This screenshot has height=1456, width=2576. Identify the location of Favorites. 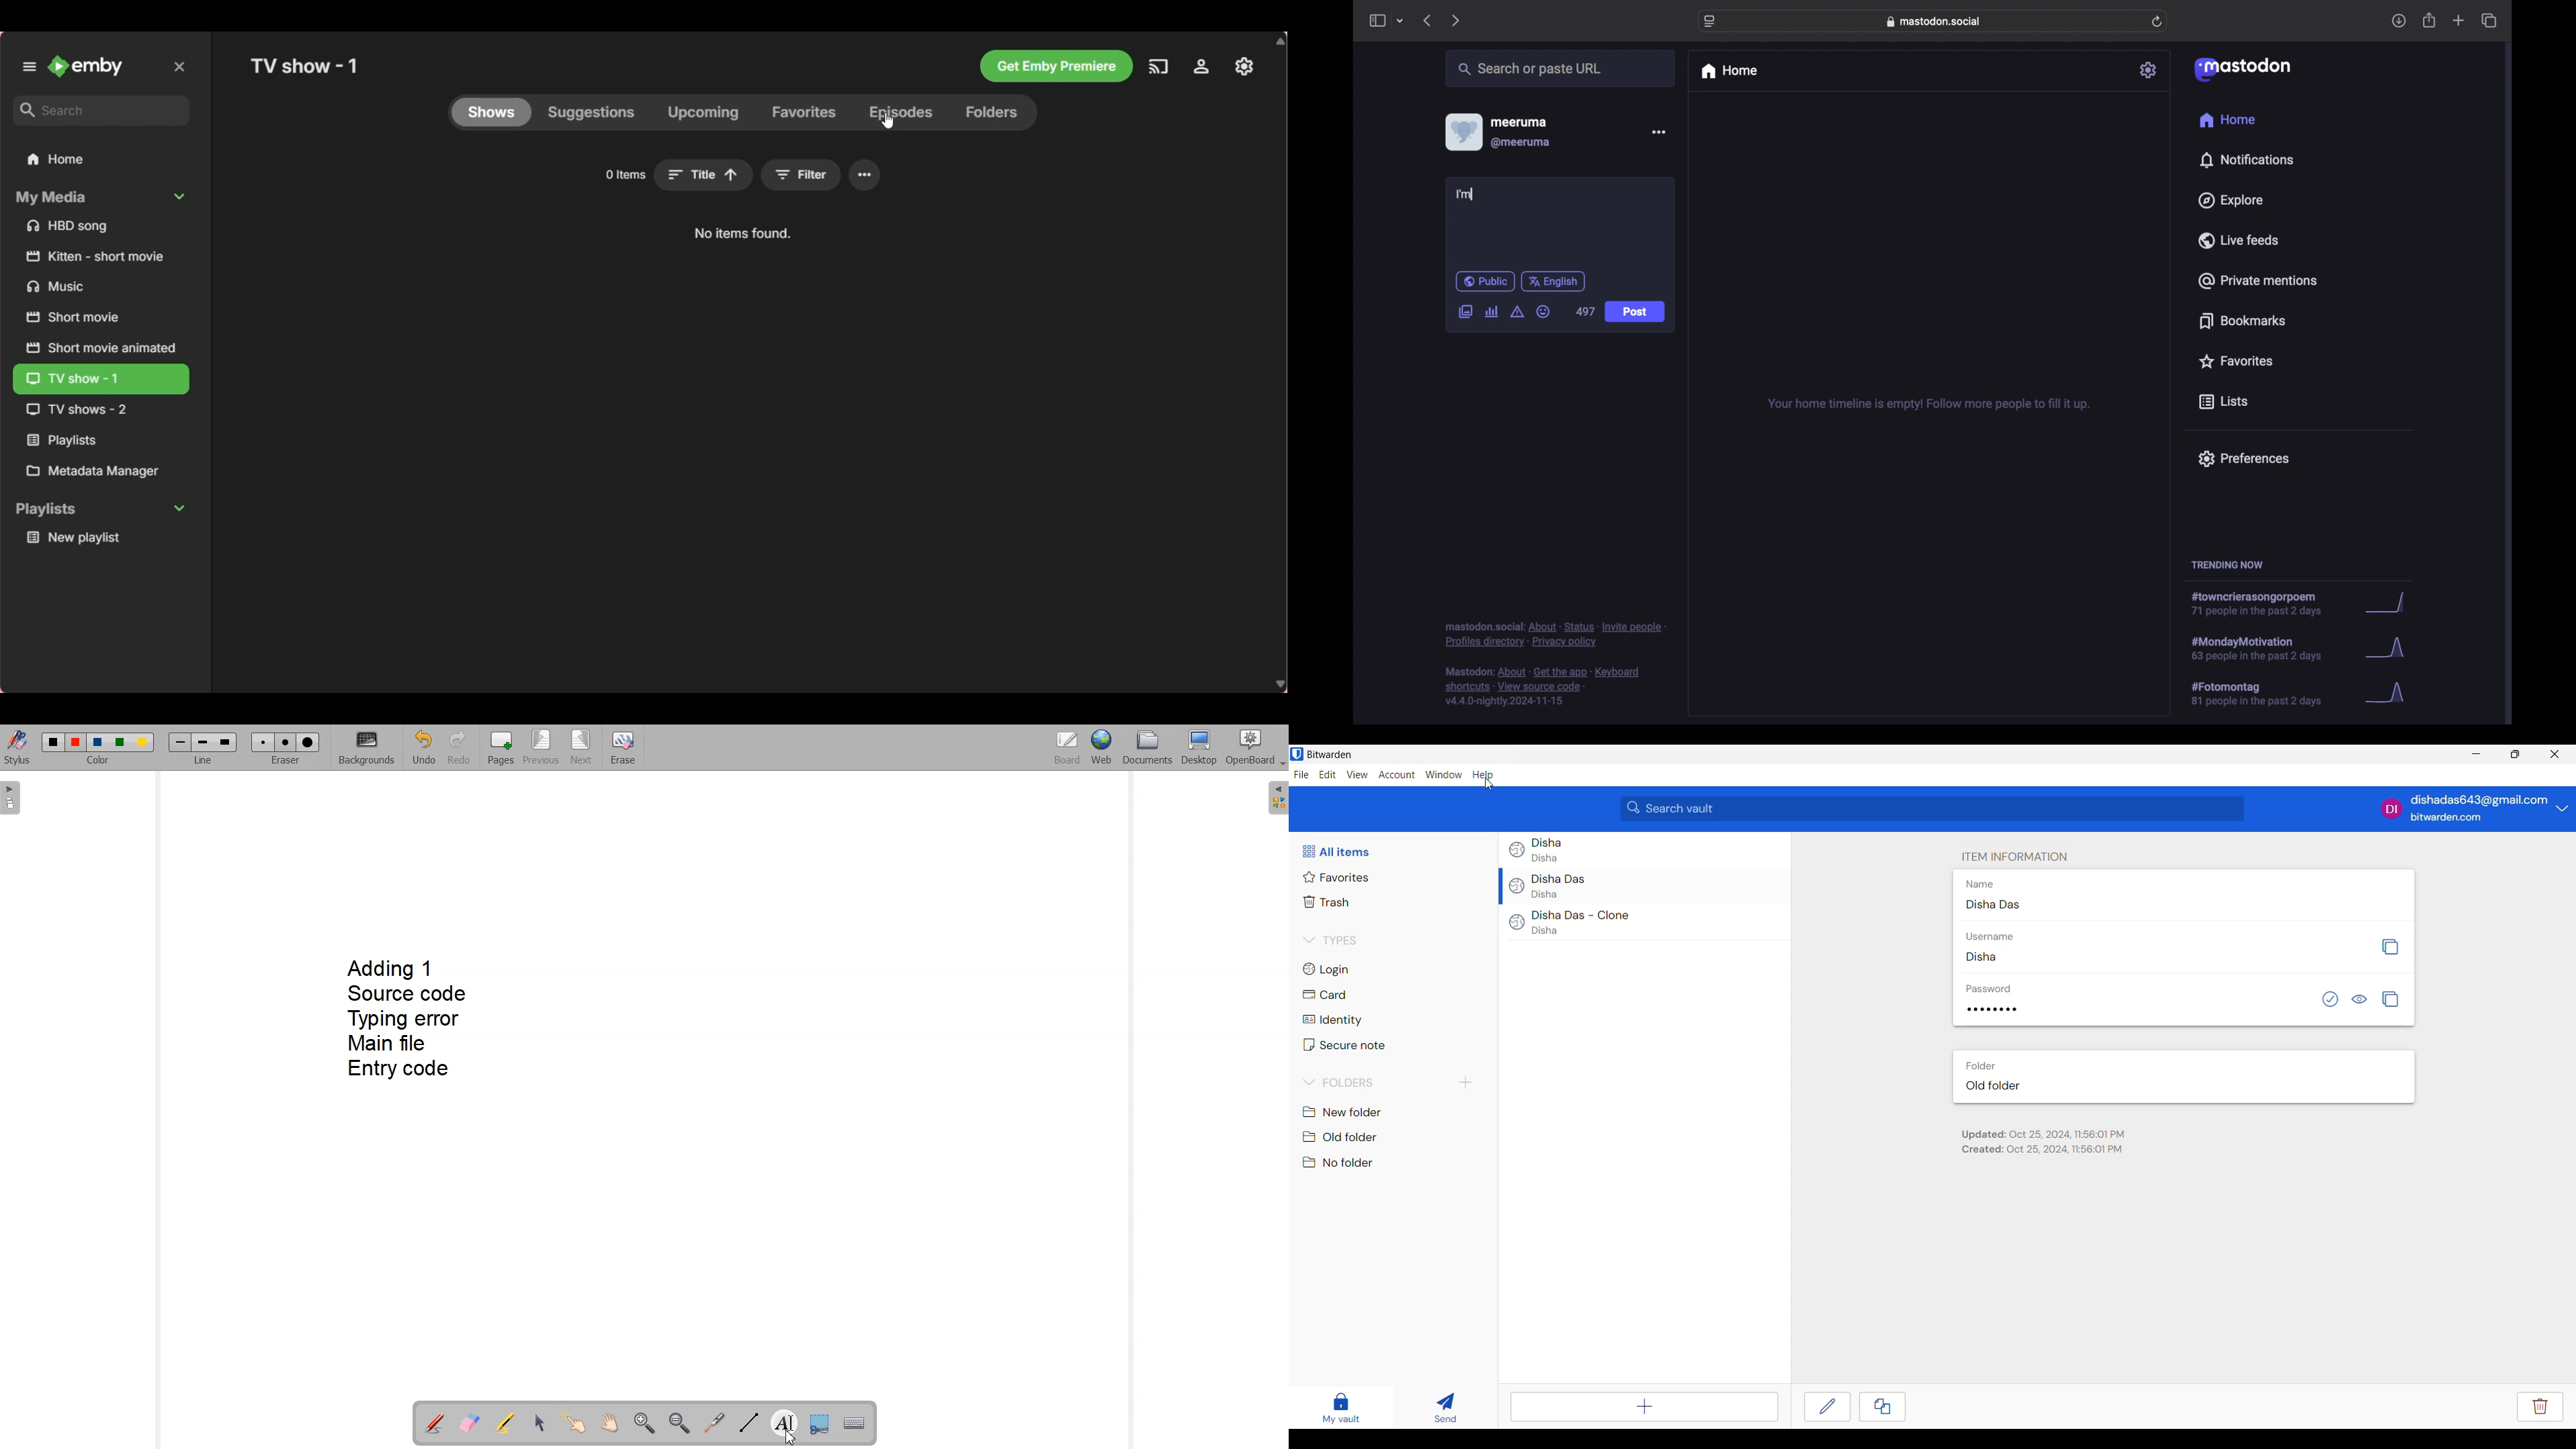
(804, 112).